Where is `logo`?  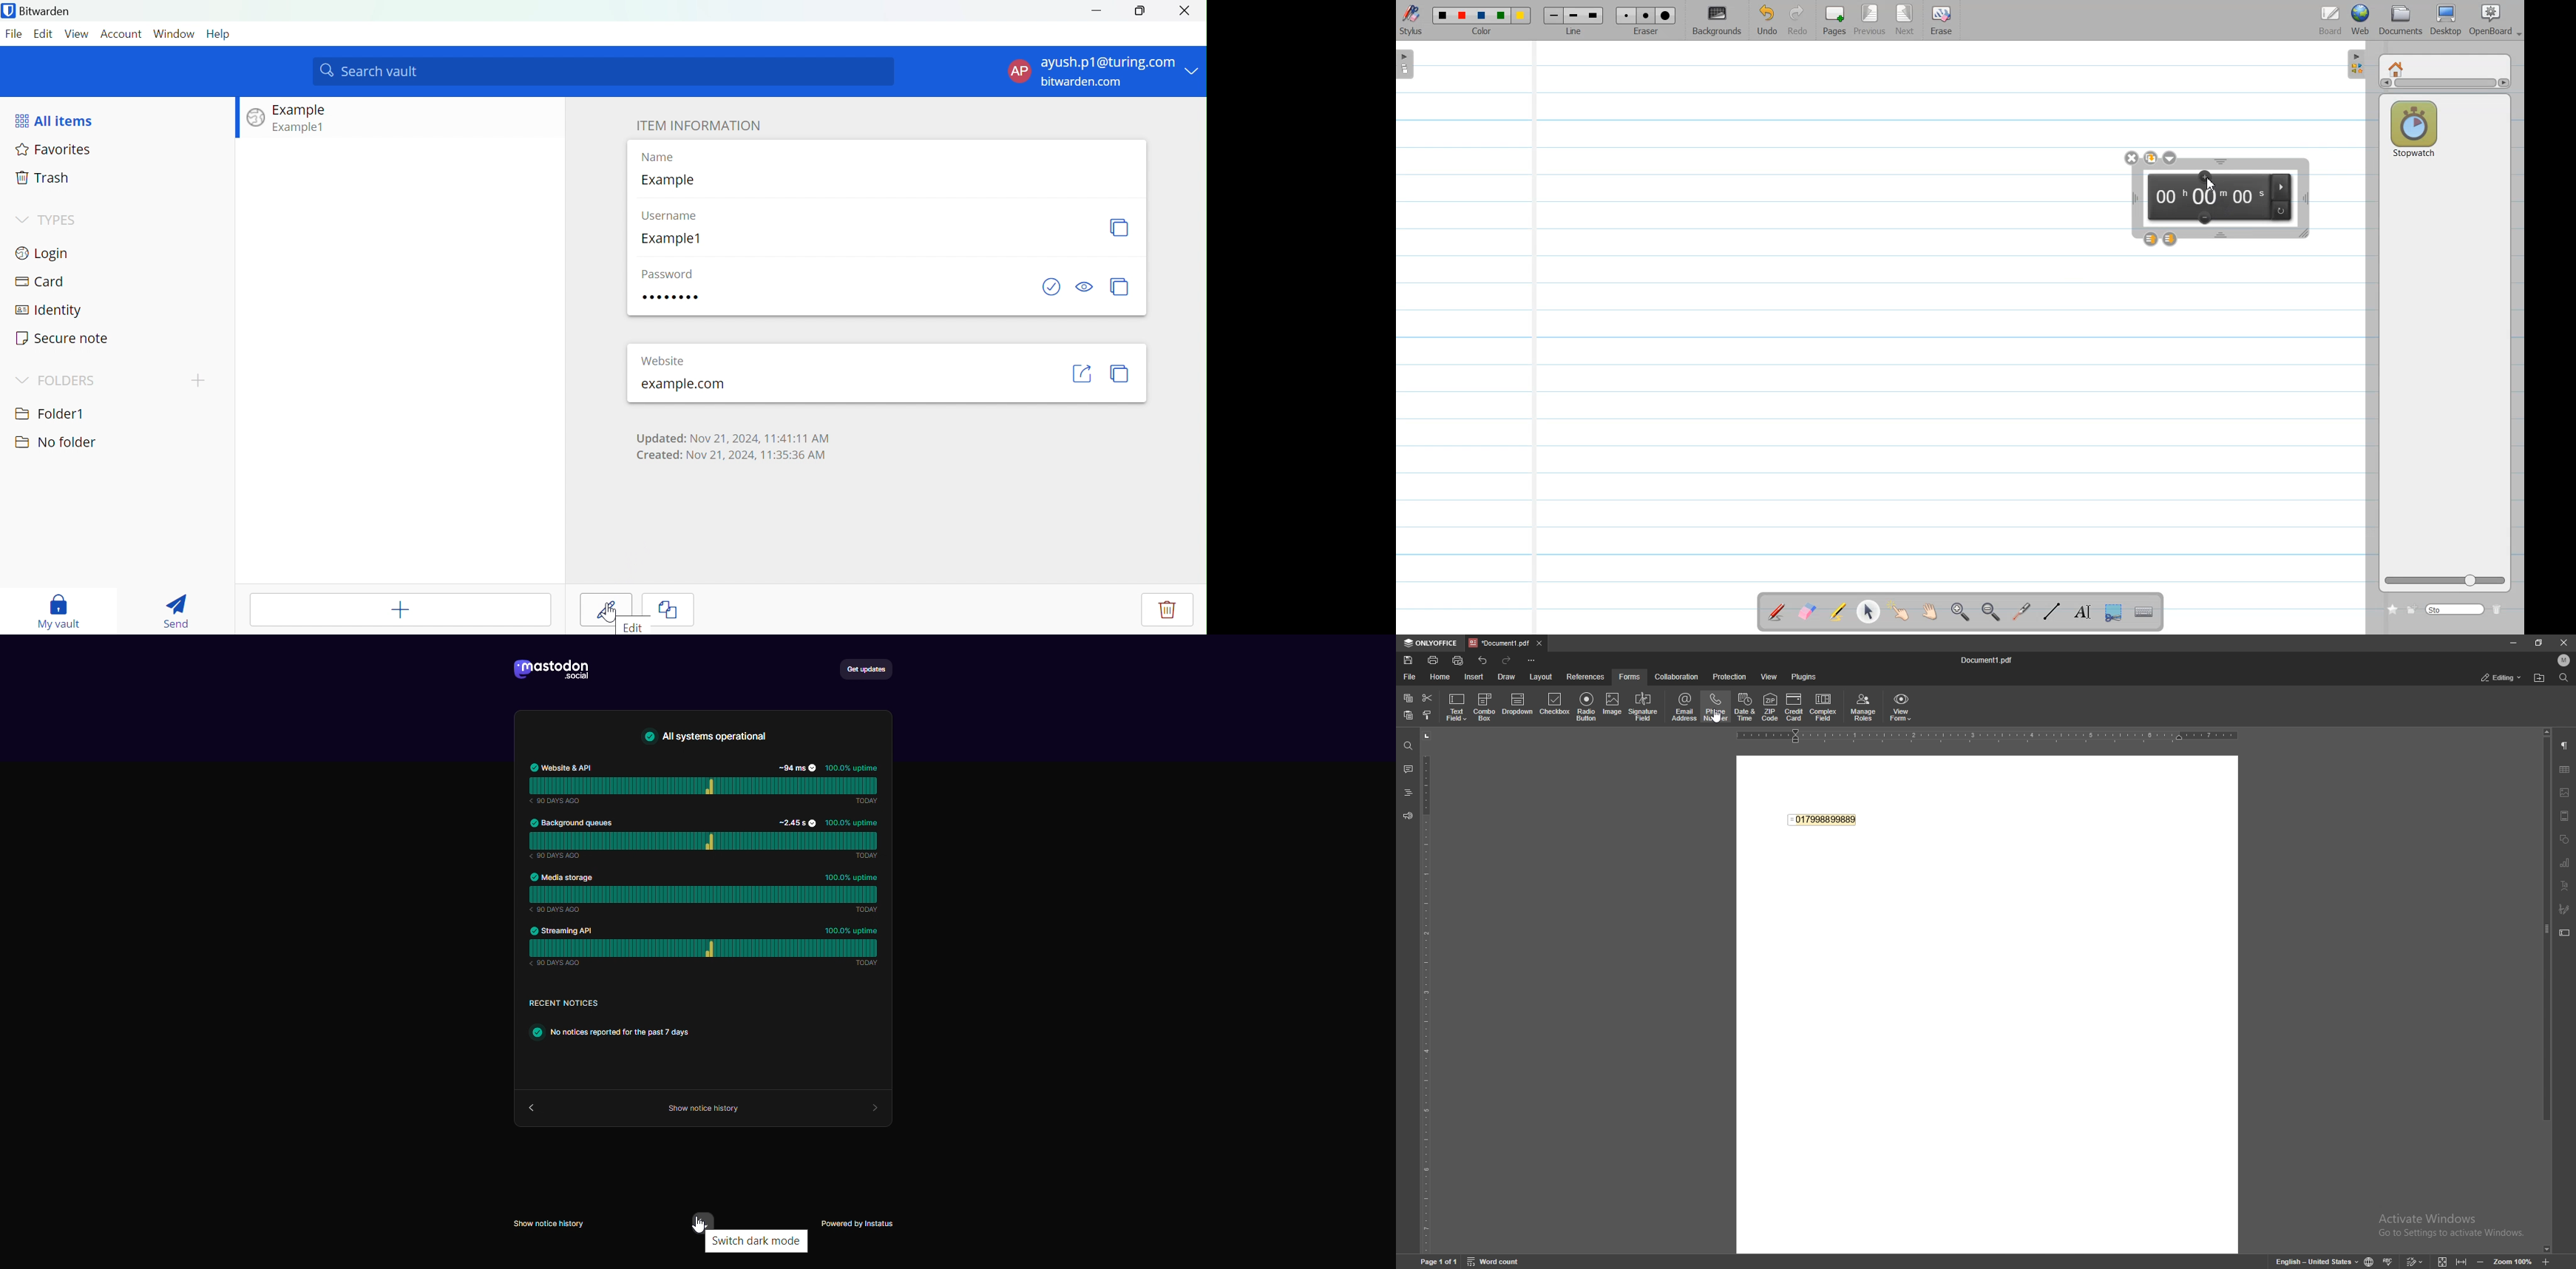
logo is located at coordinates (552, 671).